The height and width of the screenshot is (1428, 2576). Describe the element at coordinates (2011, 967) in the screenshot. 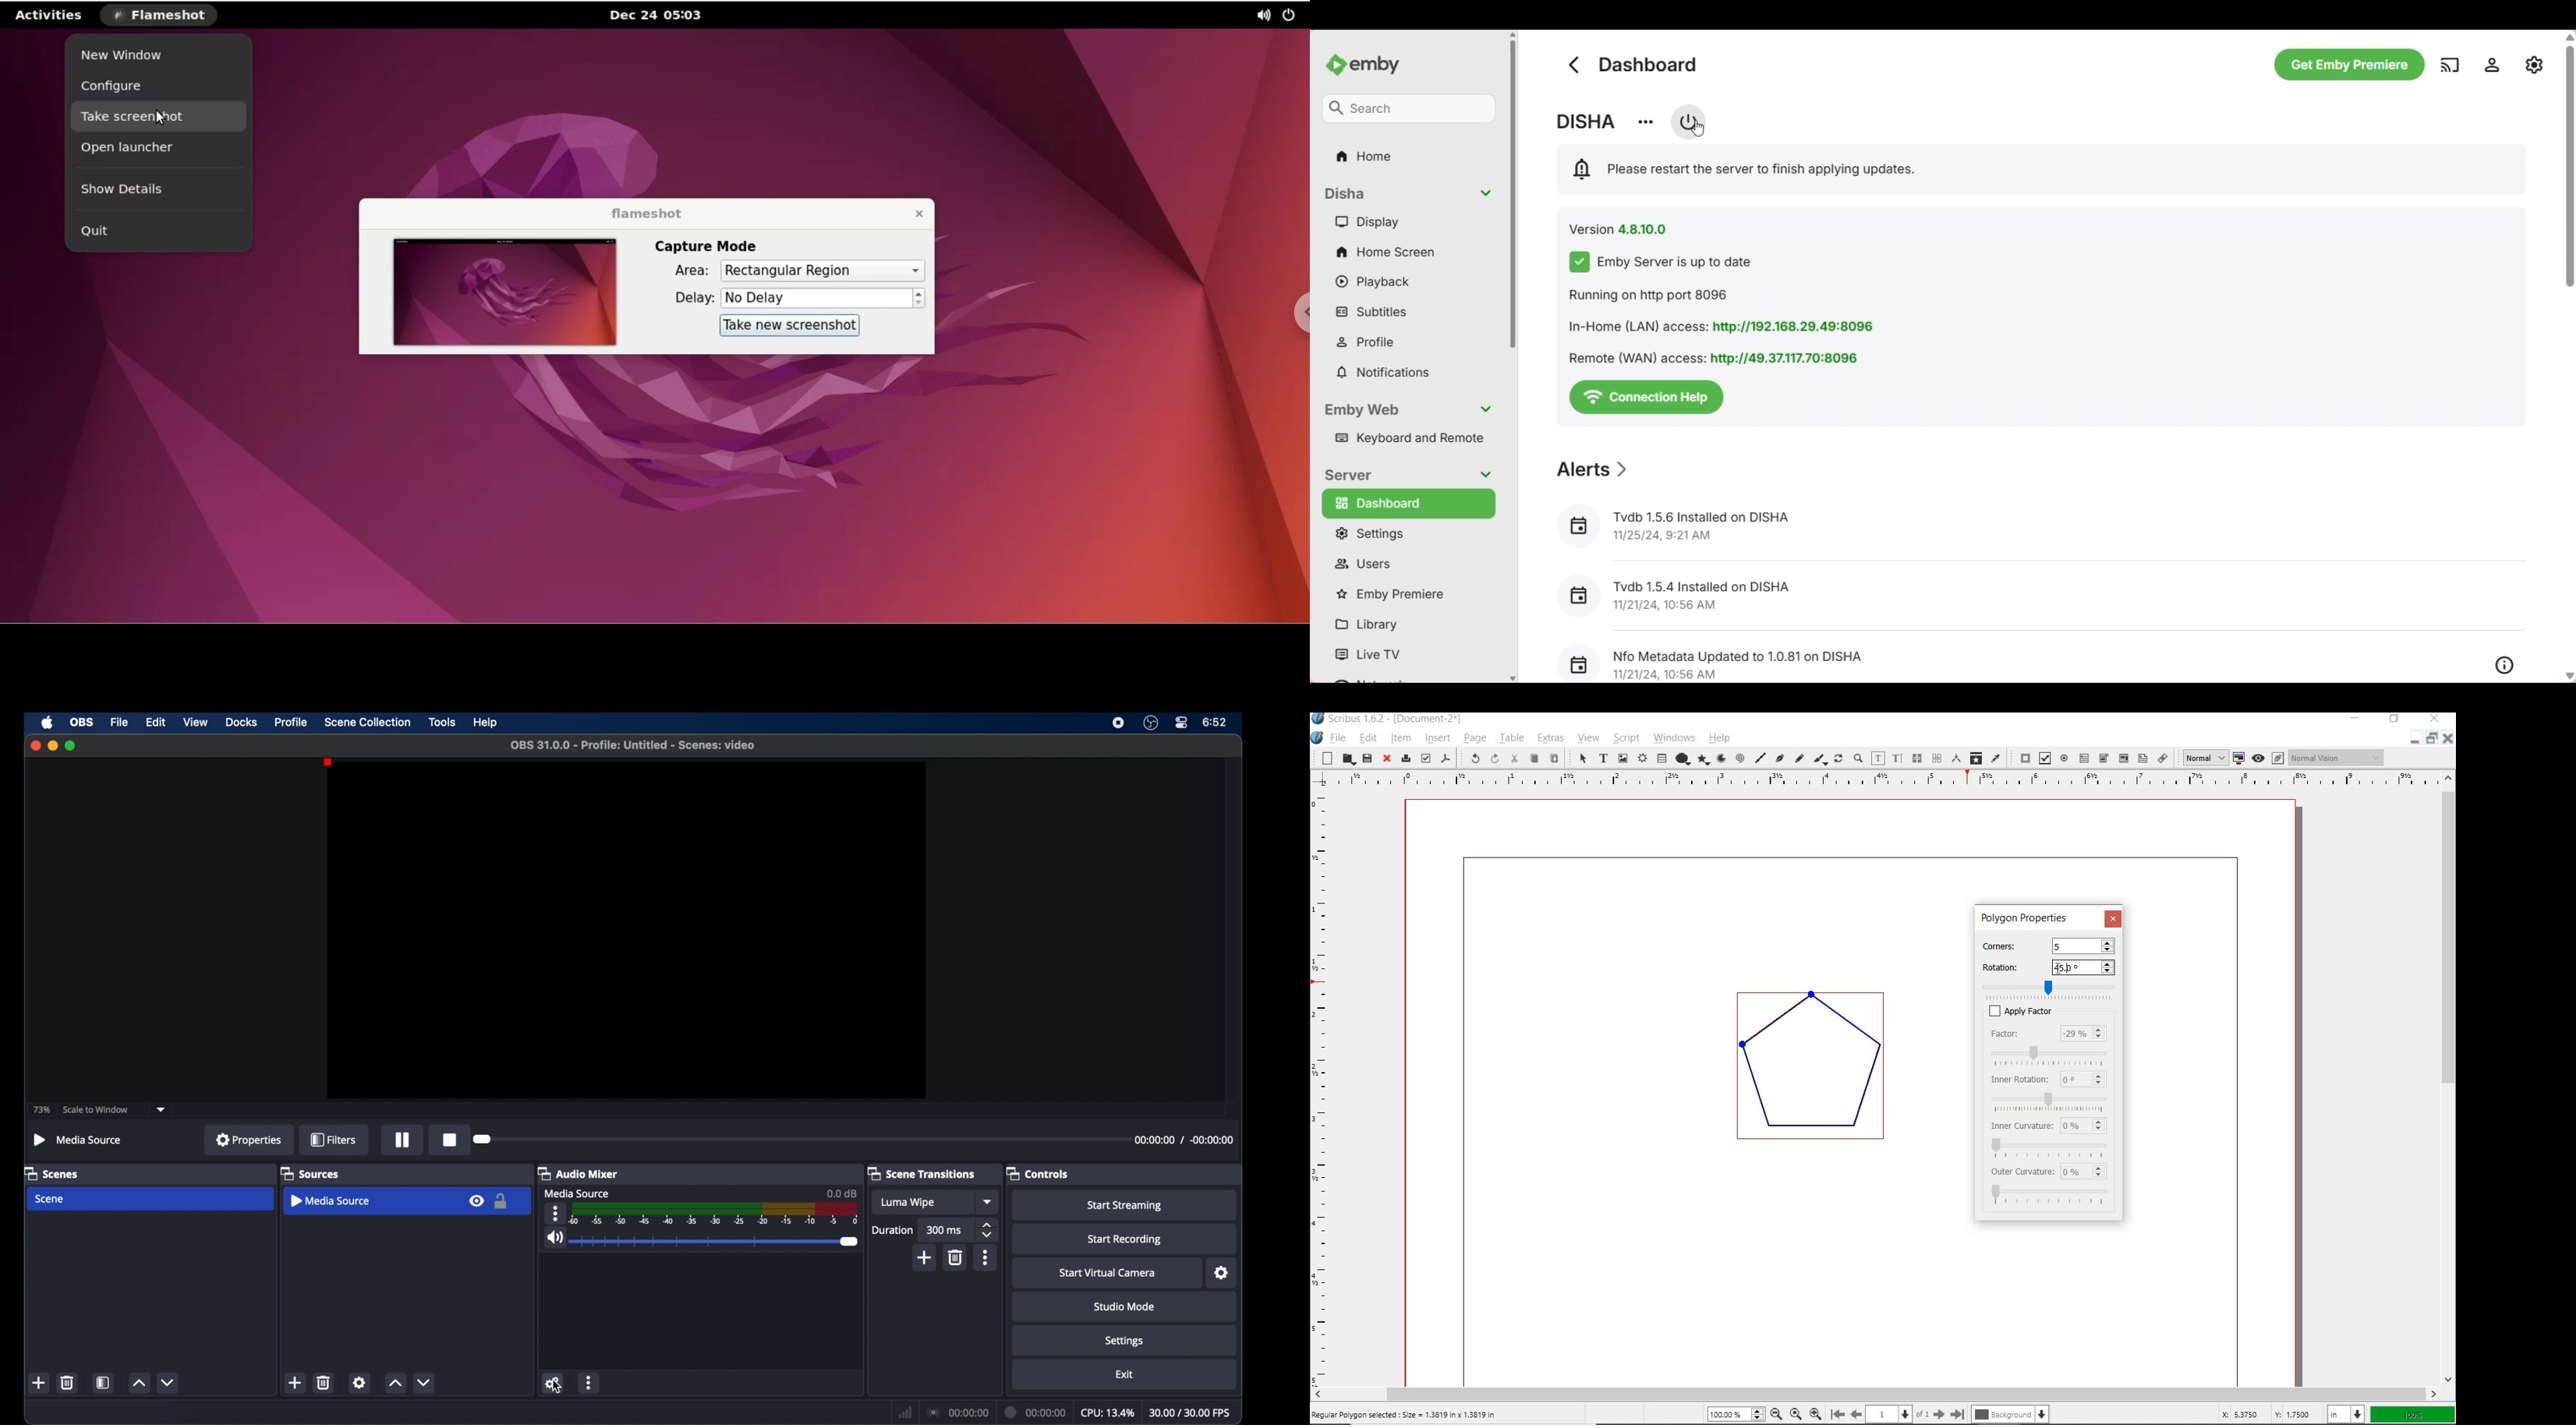

I see `ROTATION` at that location.